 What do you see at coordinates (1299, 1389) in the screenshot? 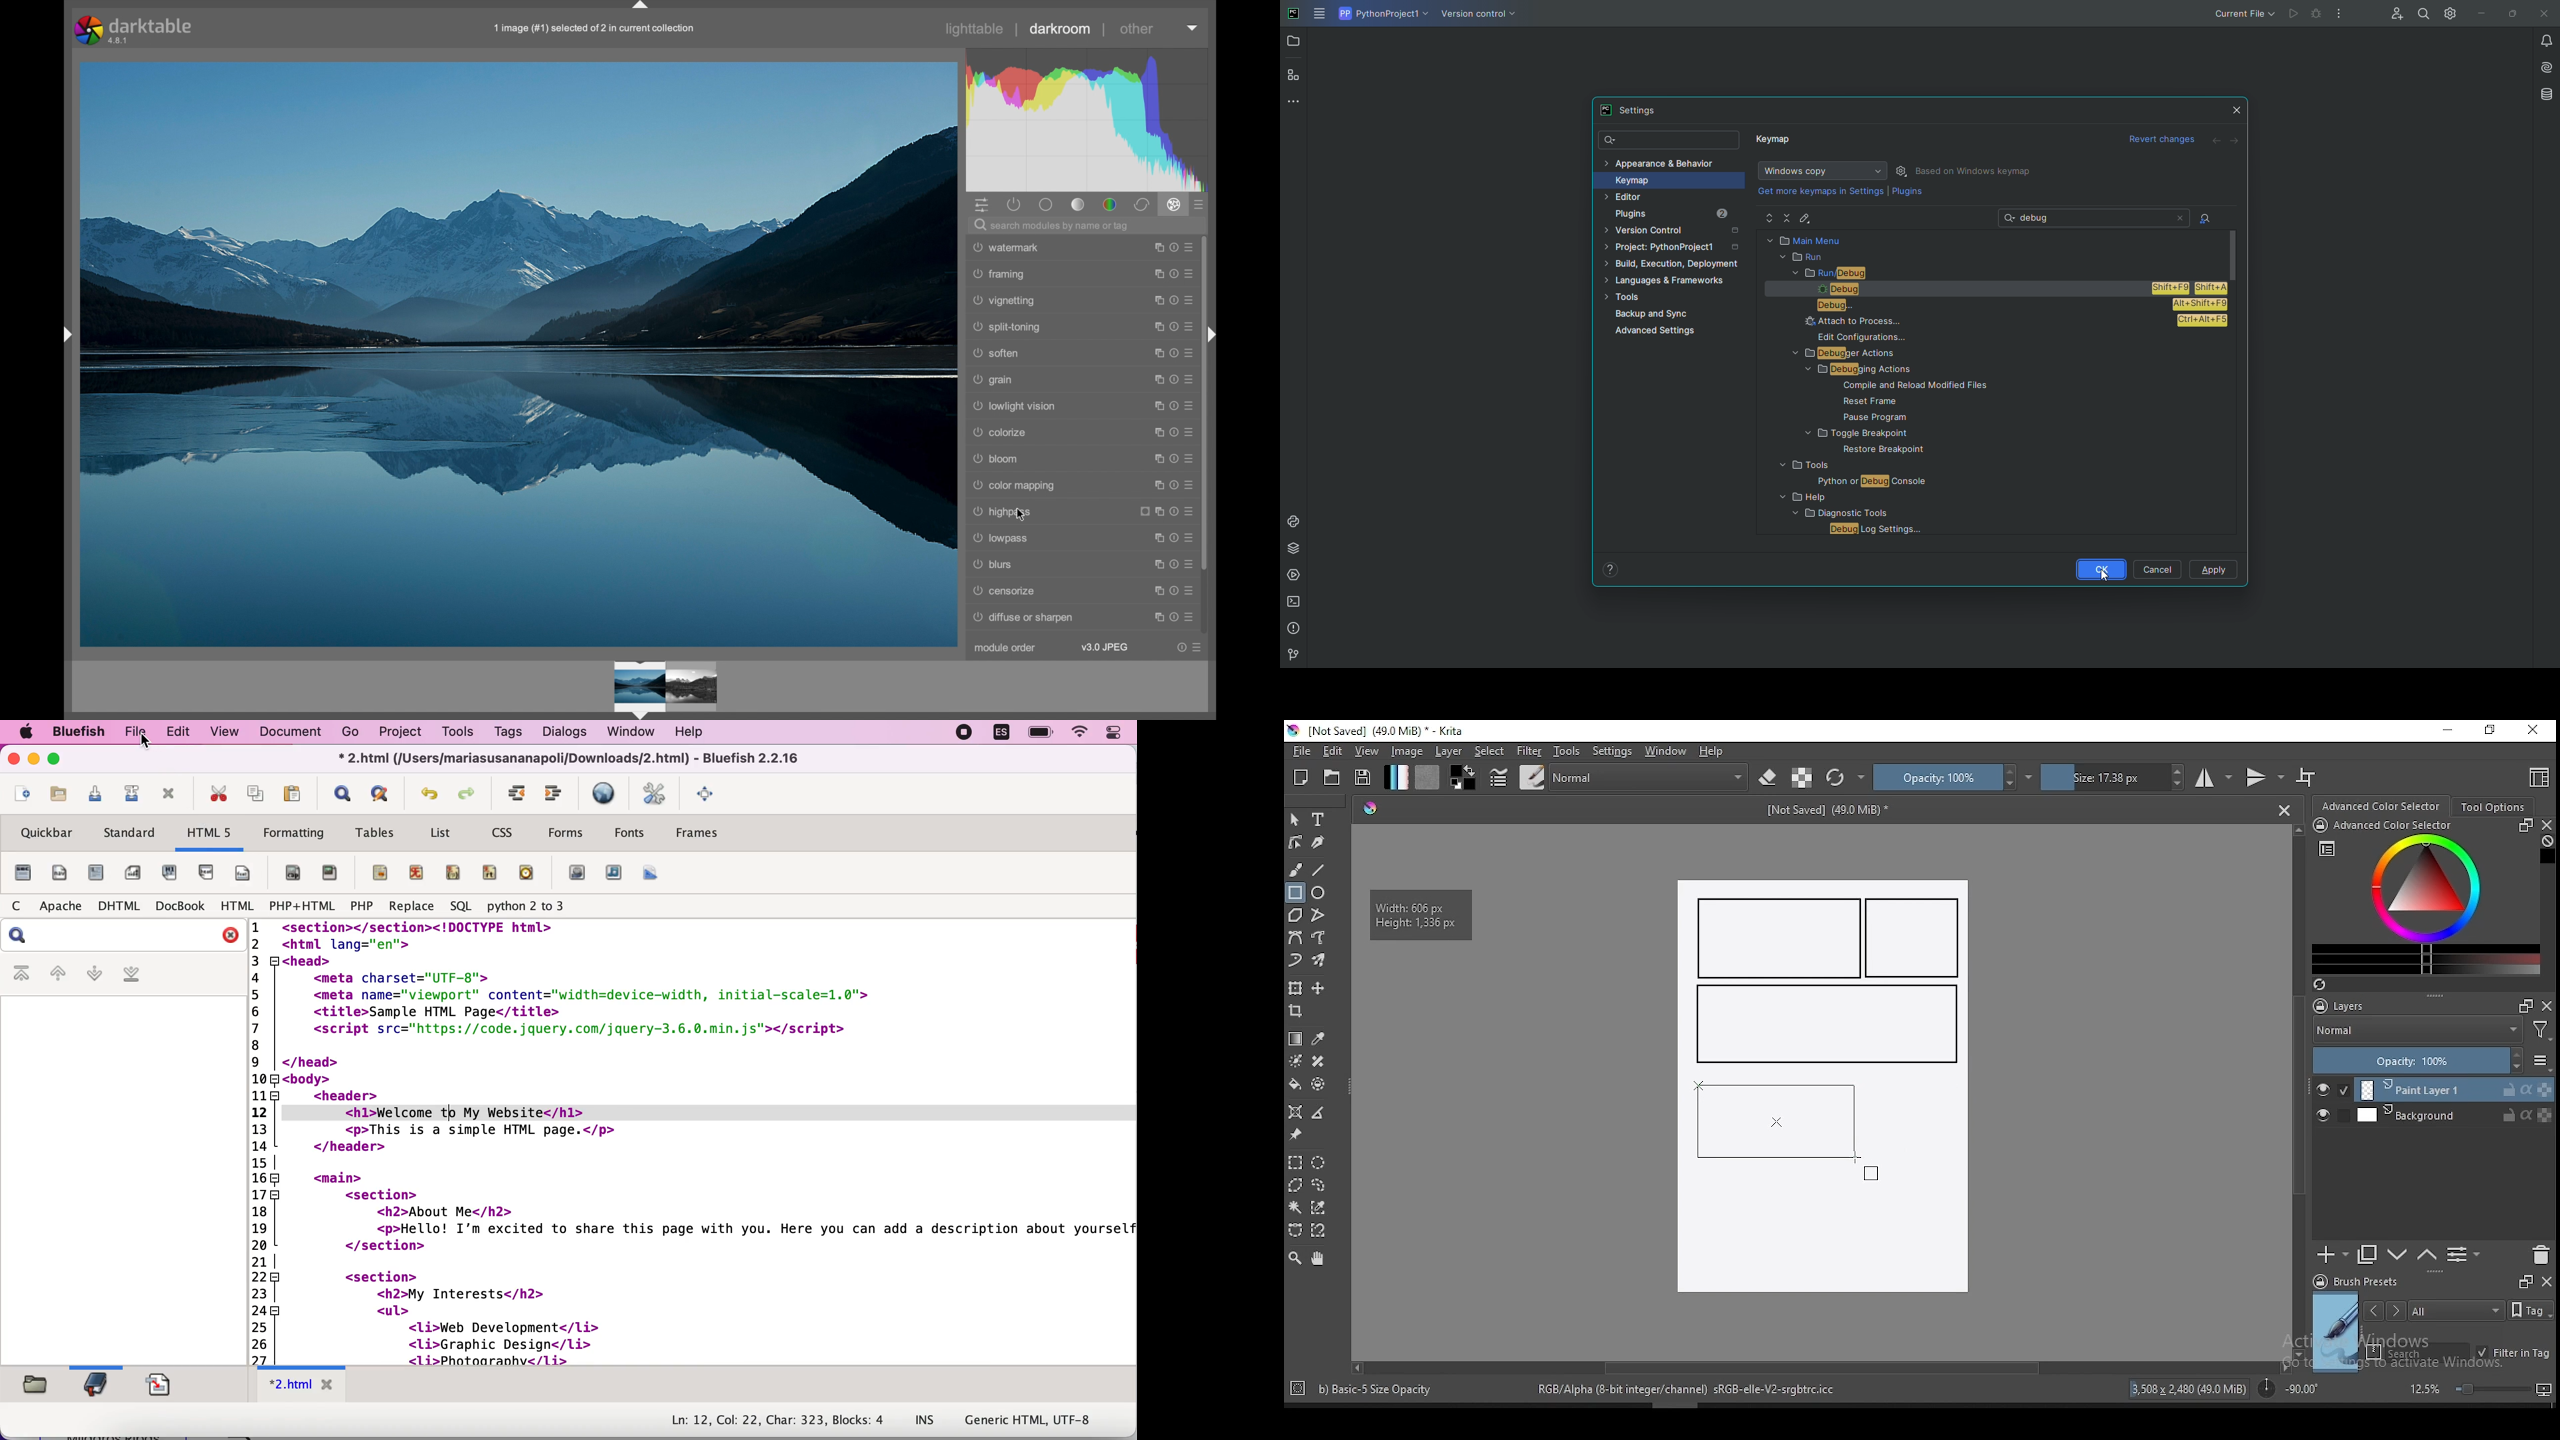
I see `Target` at bounding box center [1299, 1389].